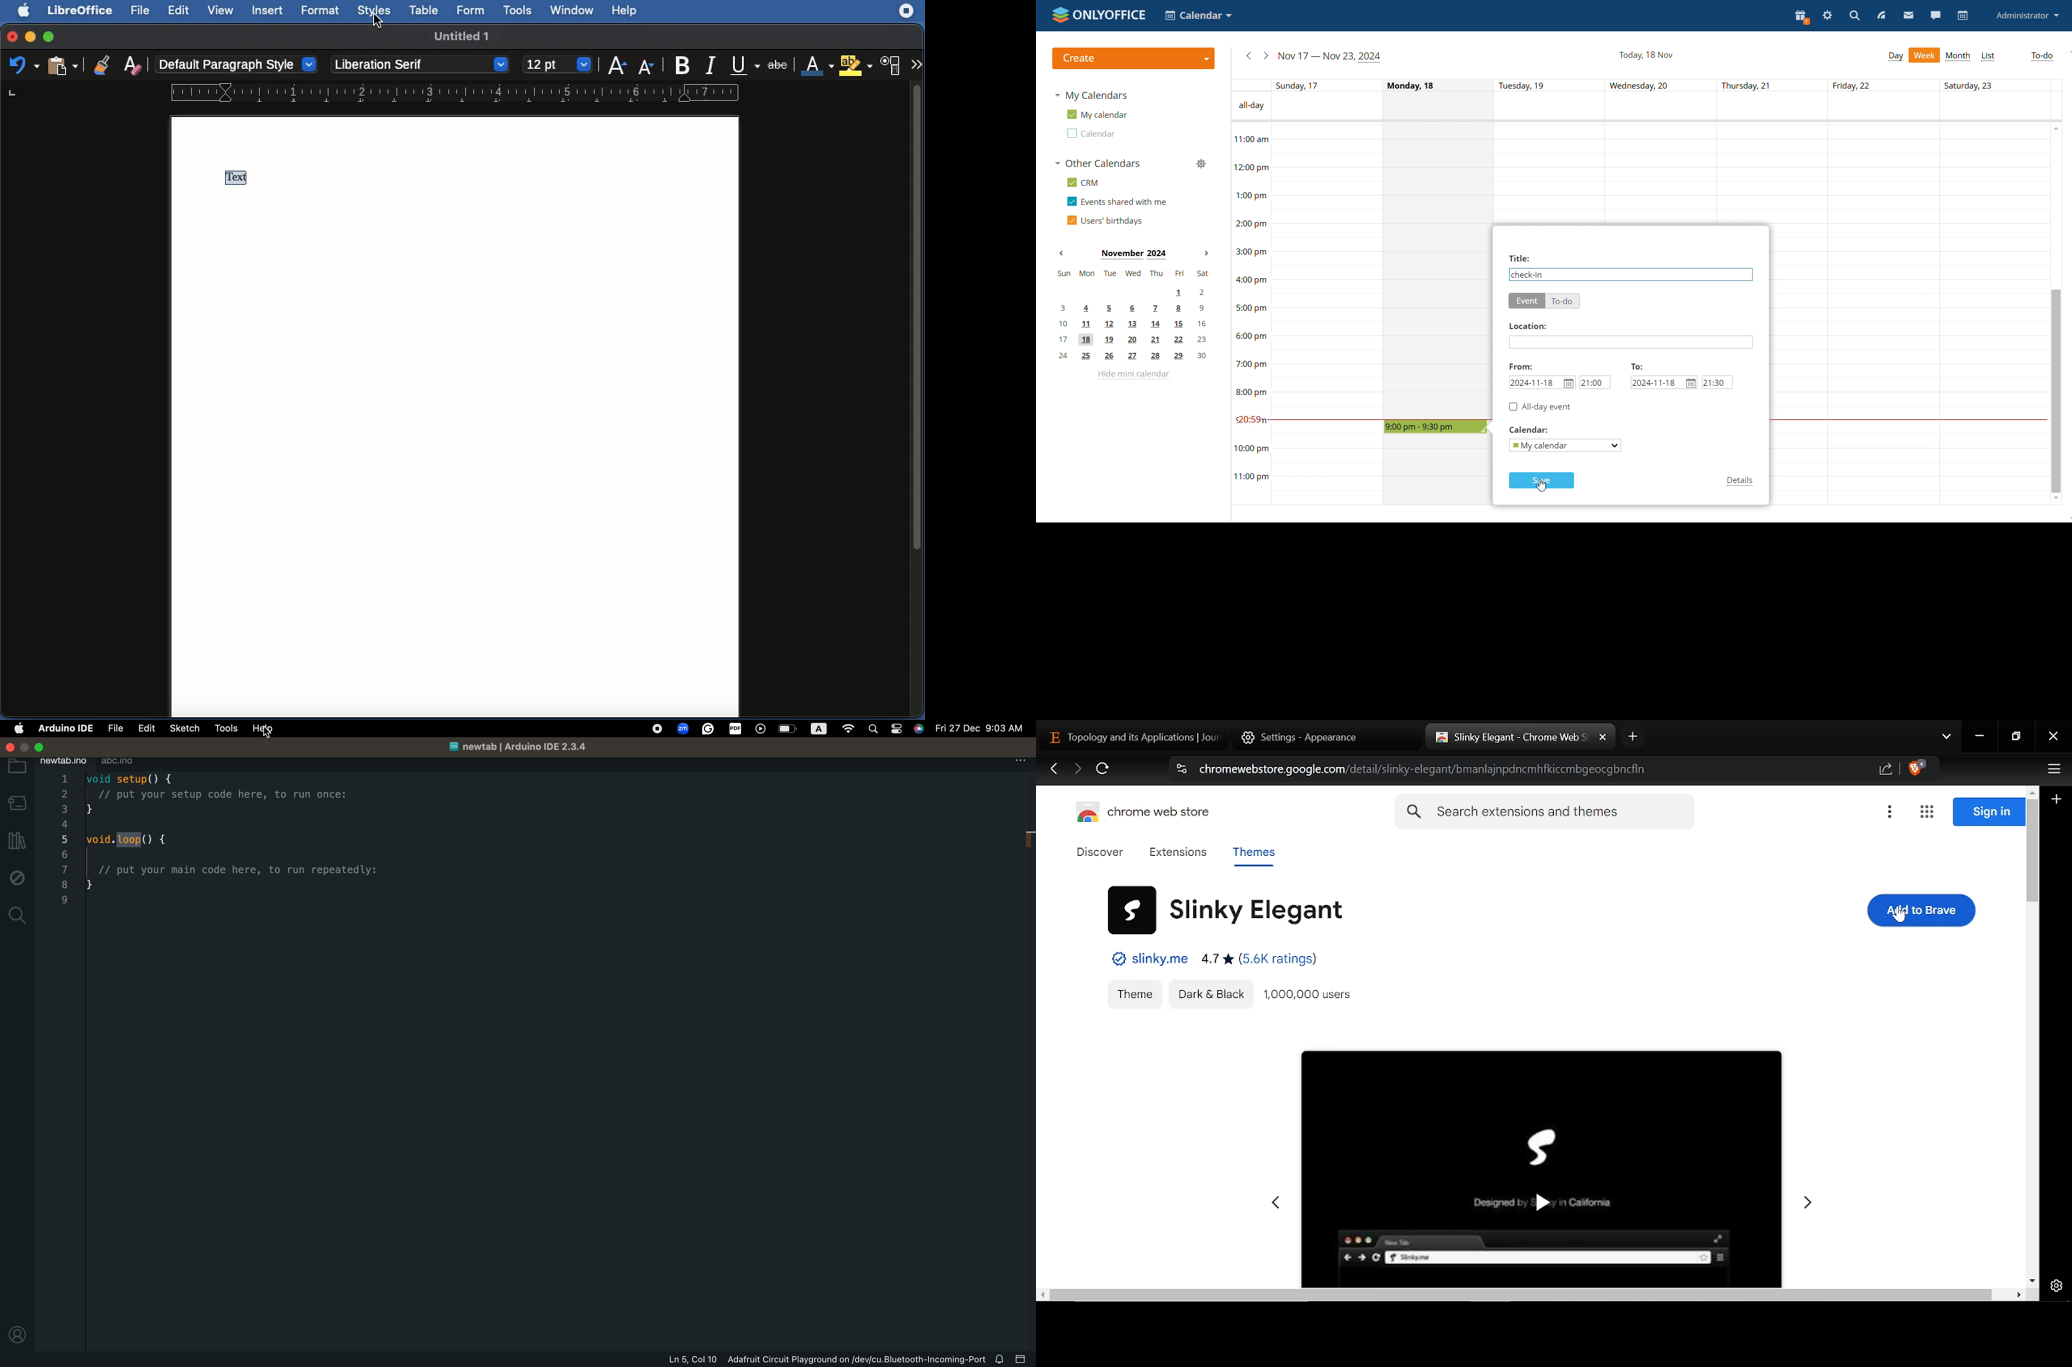  What do you see at coordinates (1881, 15) in the screenshot?
I see `feed` at bounding box center [1881, 15].